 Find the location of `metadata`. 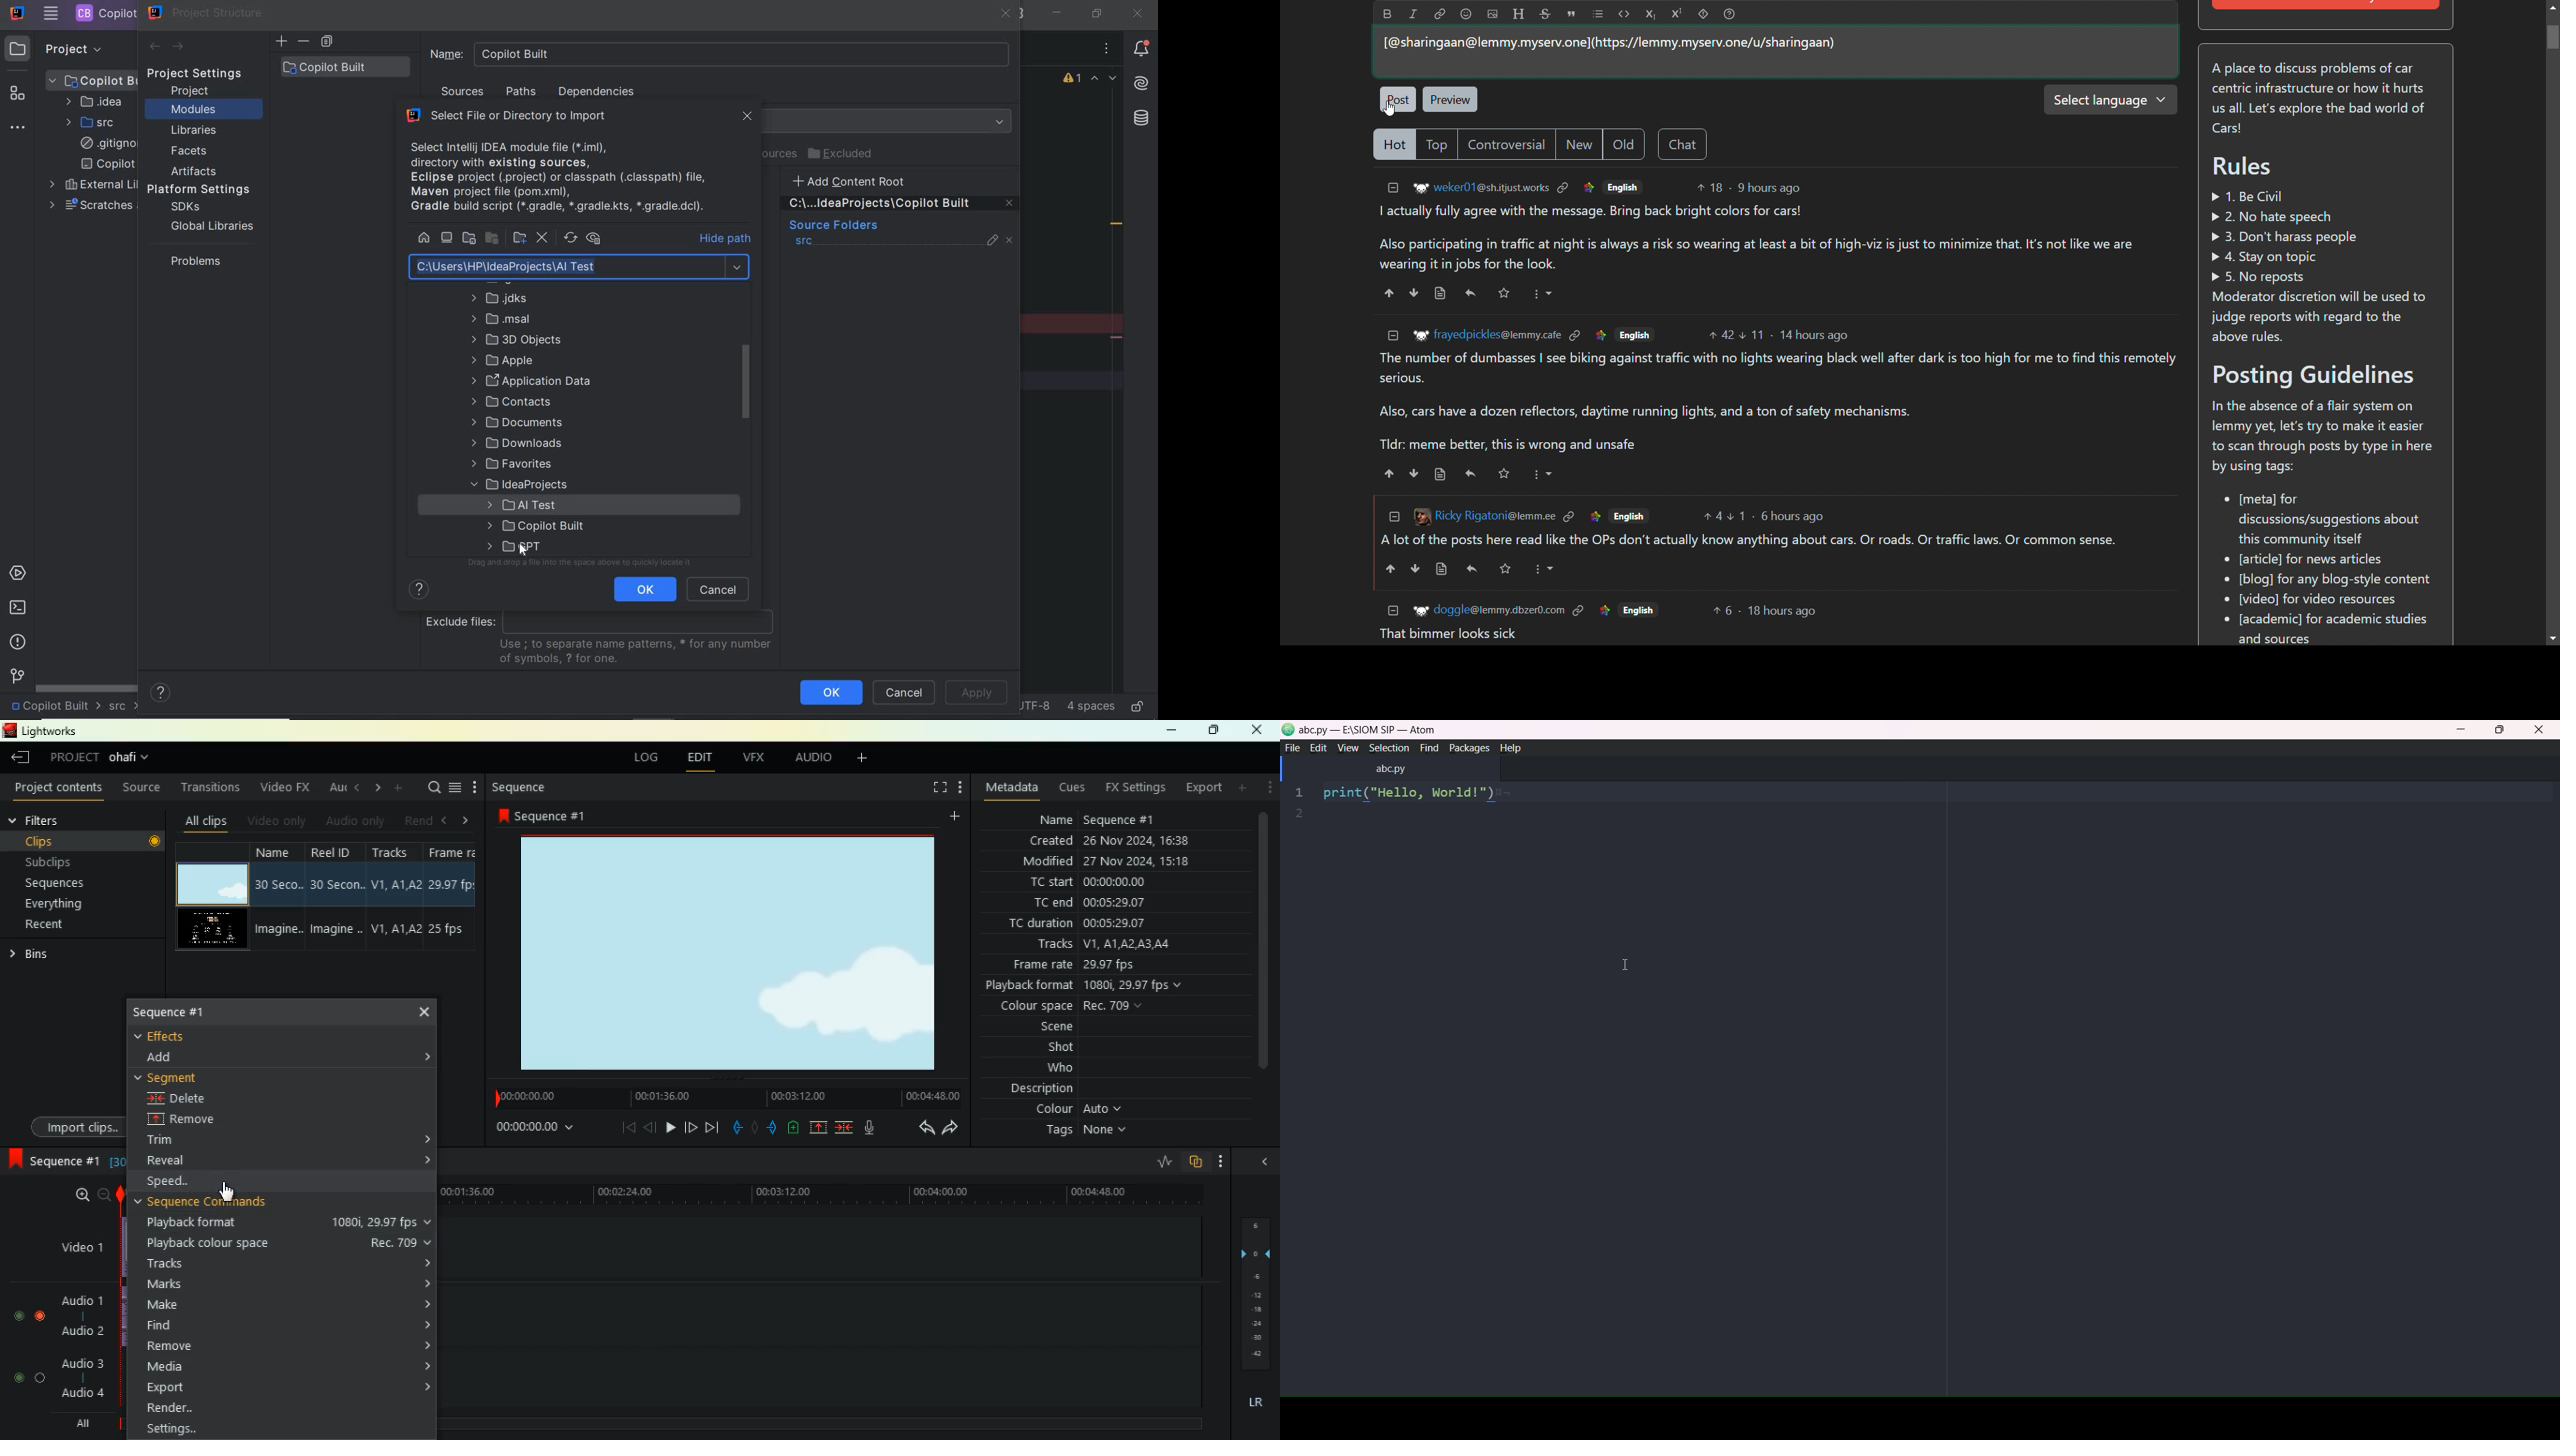

metadata is located at coordinates (1012, 786).